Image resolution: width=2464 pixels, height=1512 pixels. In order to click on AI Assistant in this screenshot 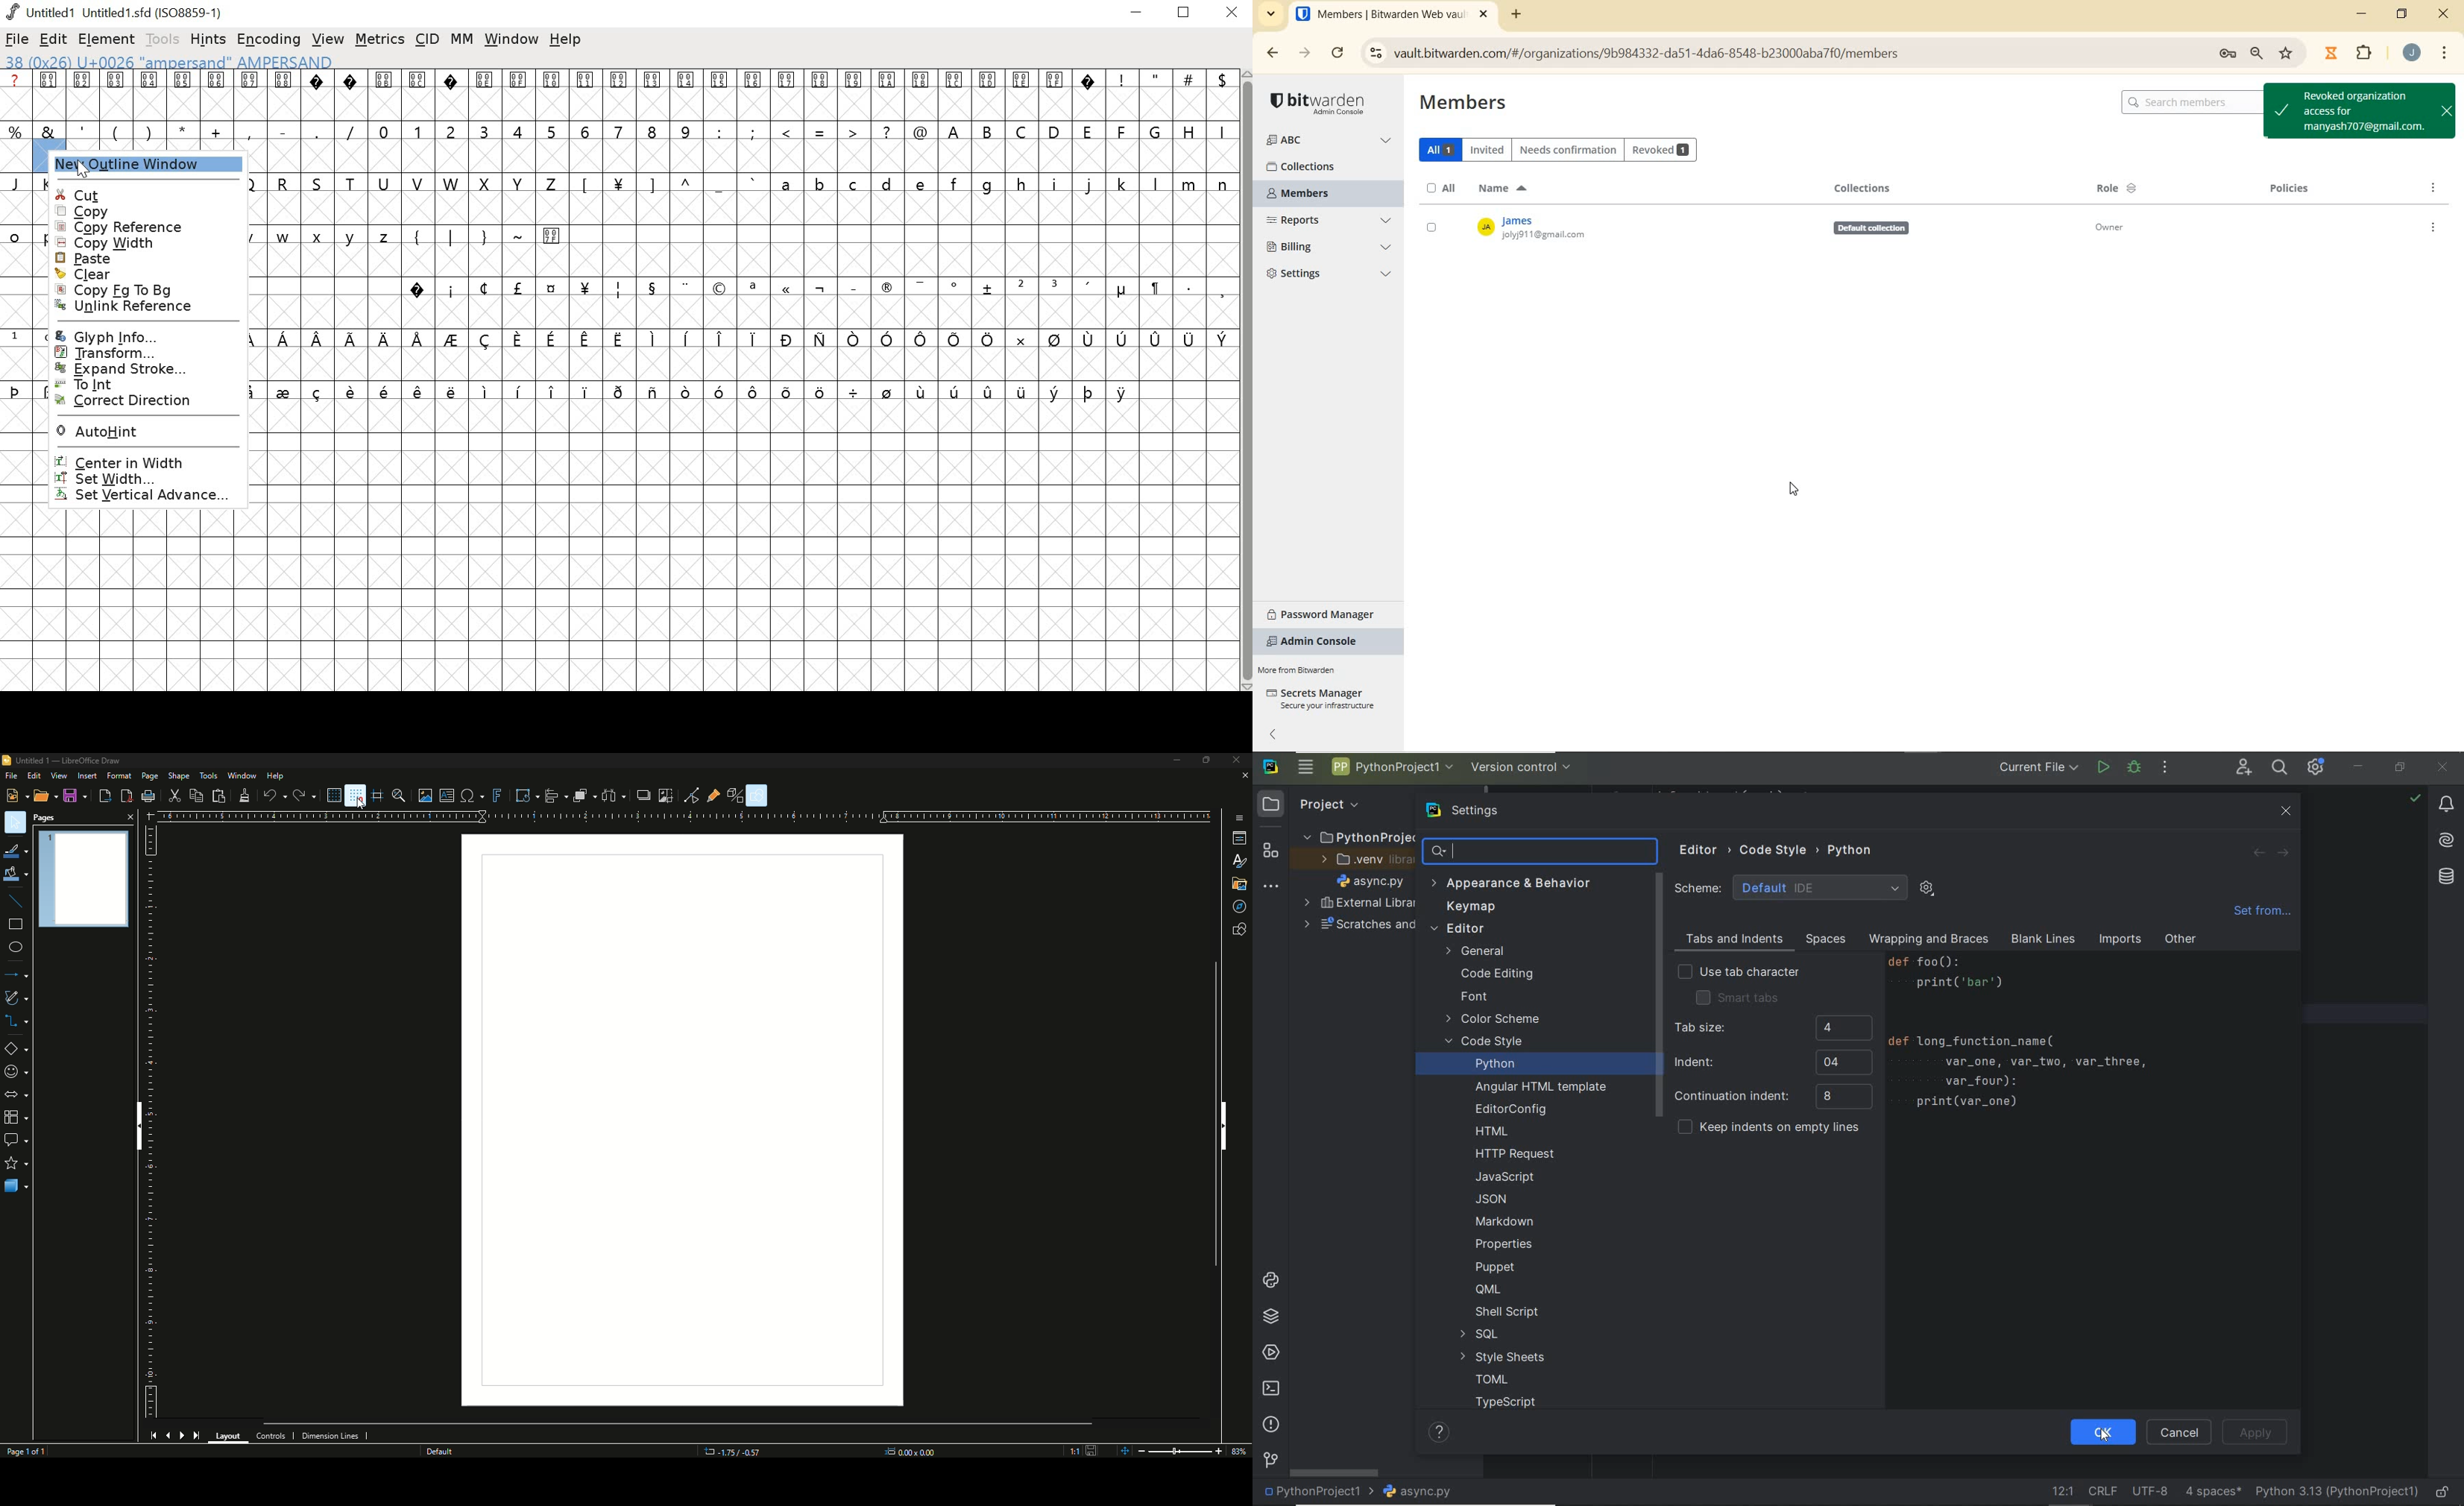, I will do `click(2443, 840)`.